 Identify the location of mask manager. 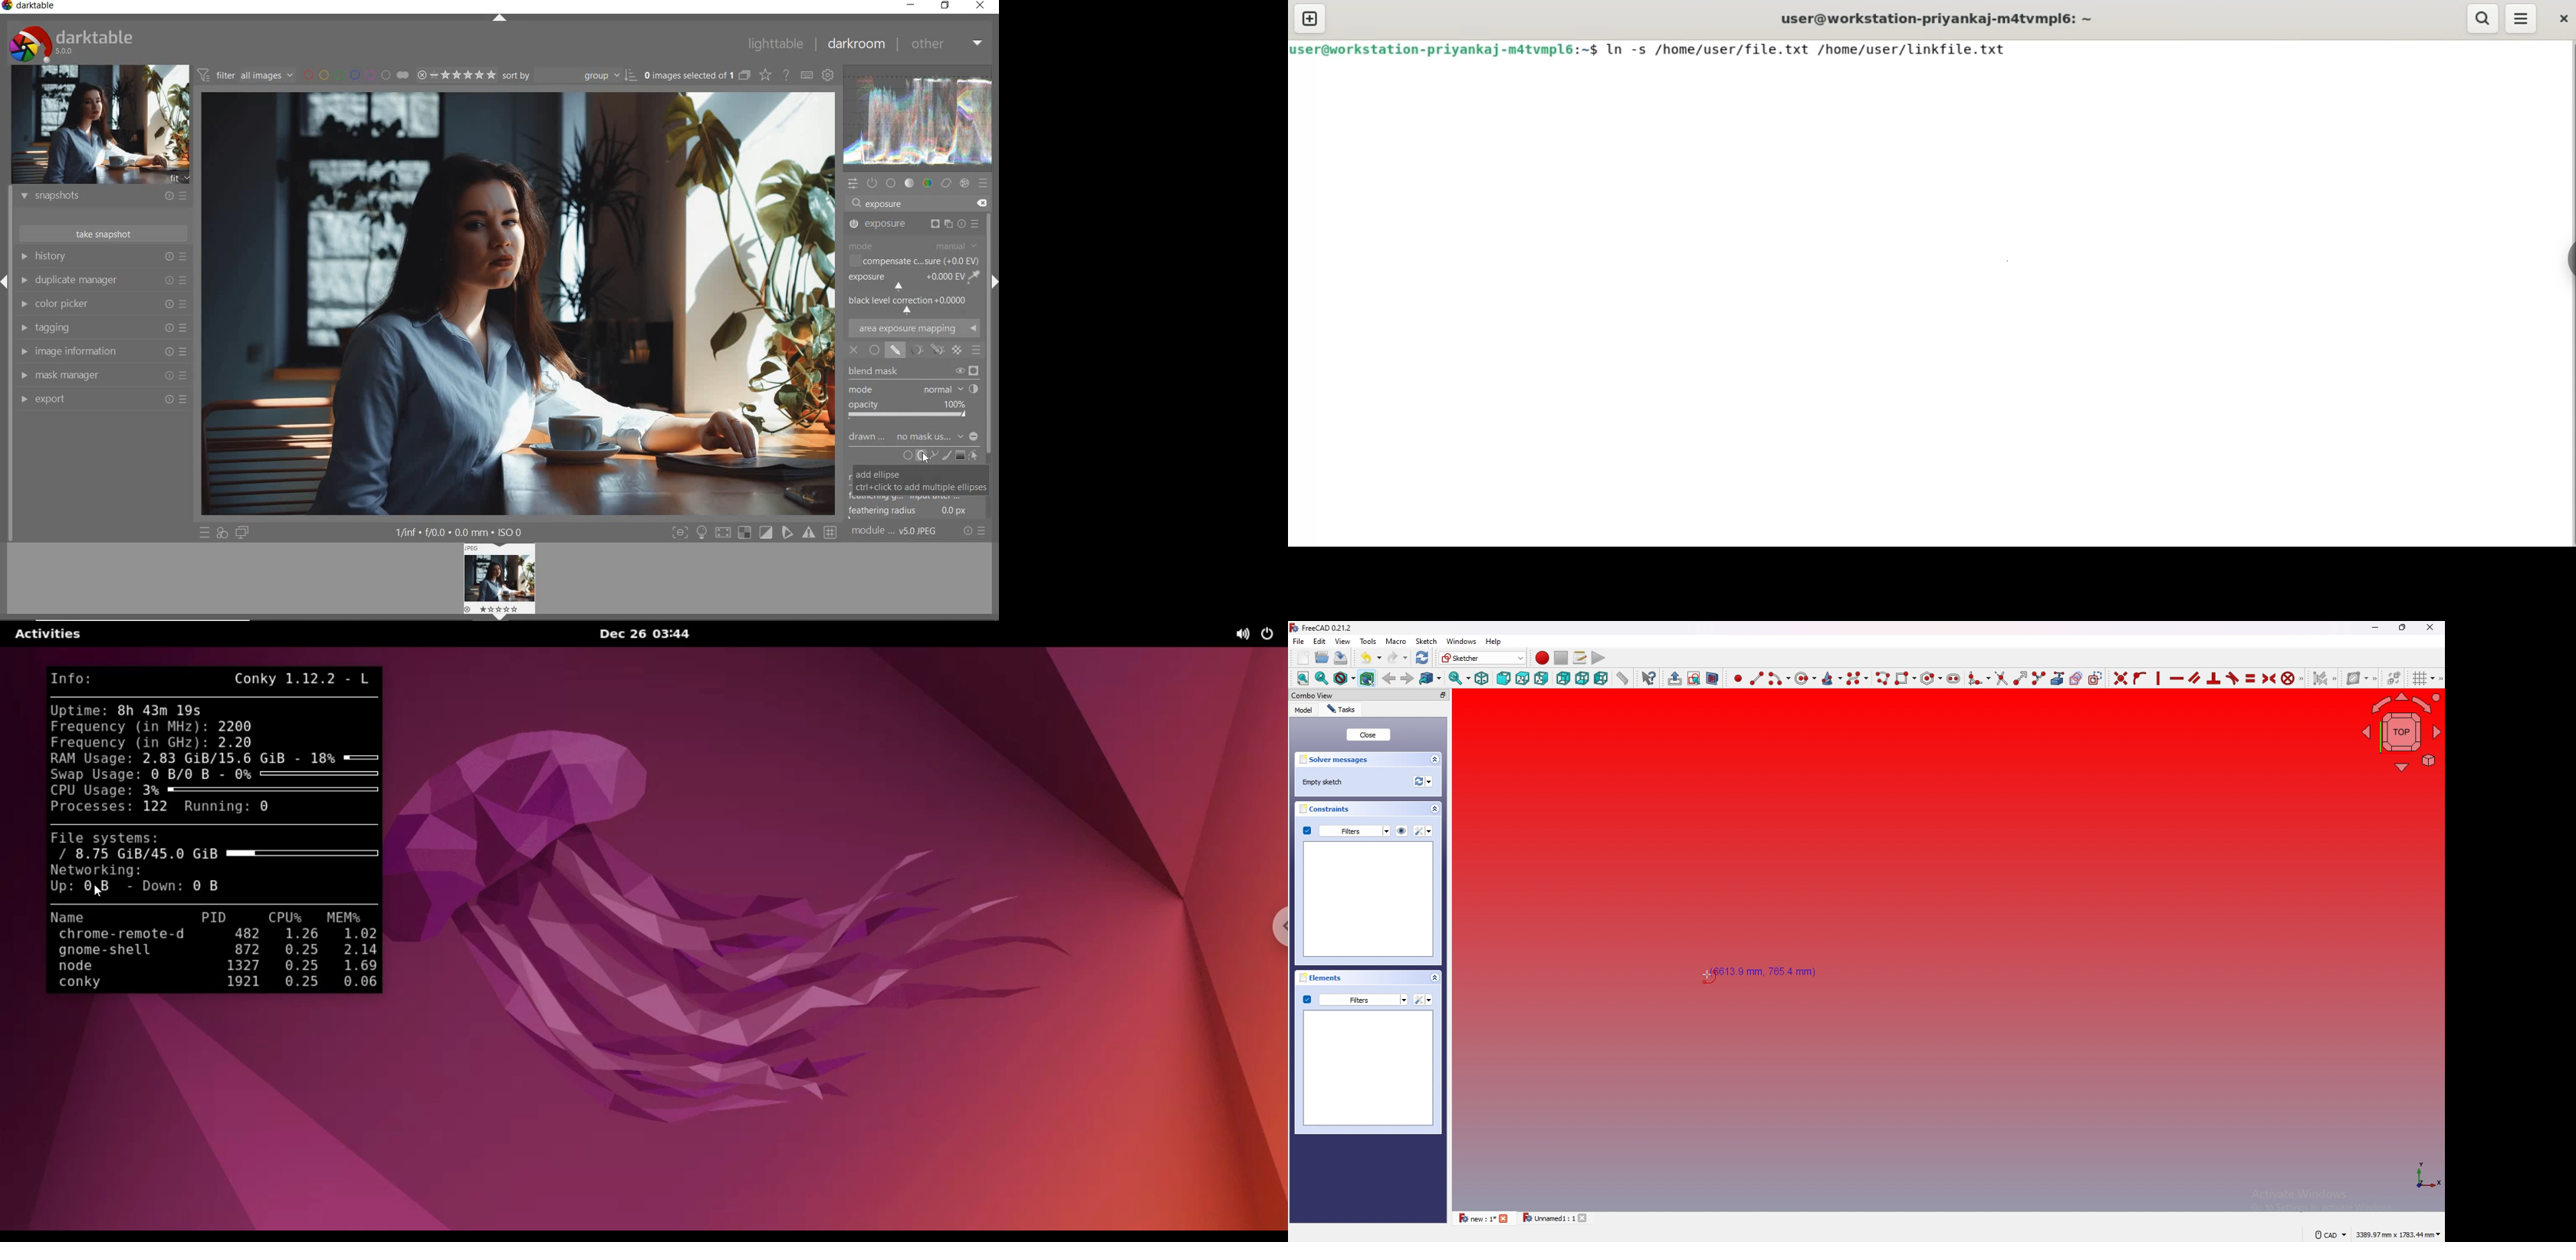
(101, 374).